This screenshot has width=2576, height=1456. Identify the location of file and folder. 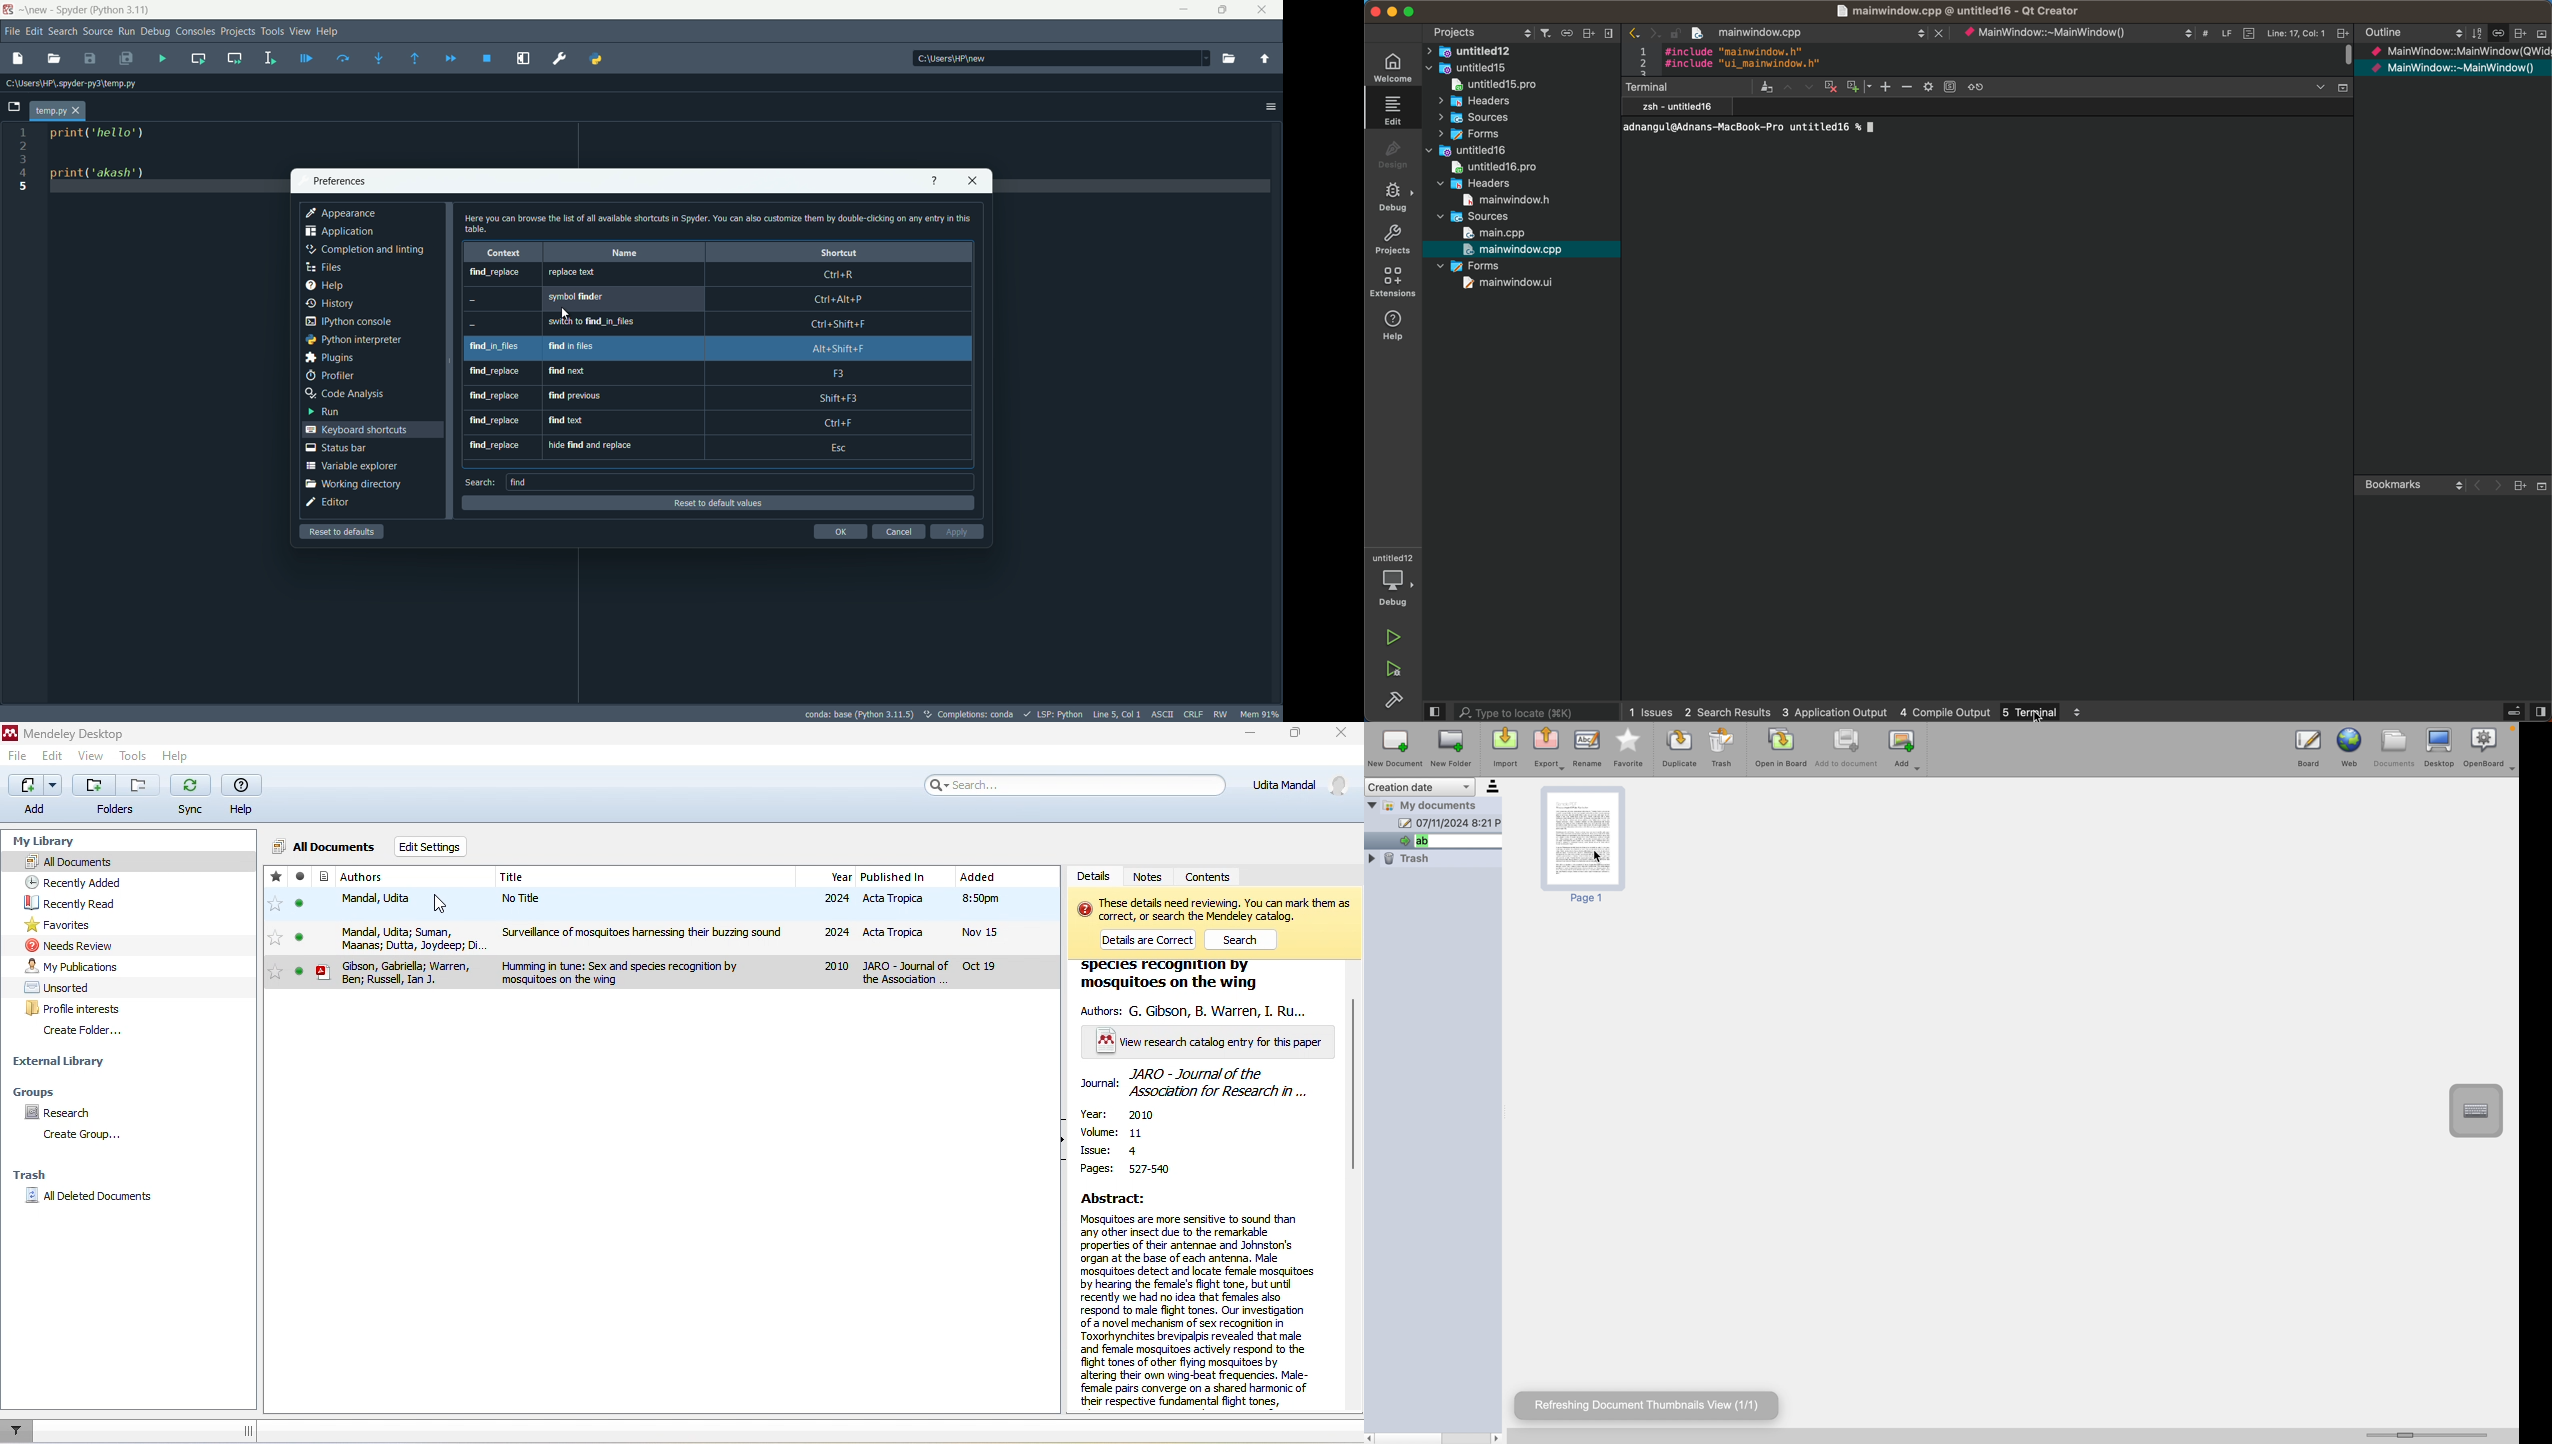
(1475, 266).